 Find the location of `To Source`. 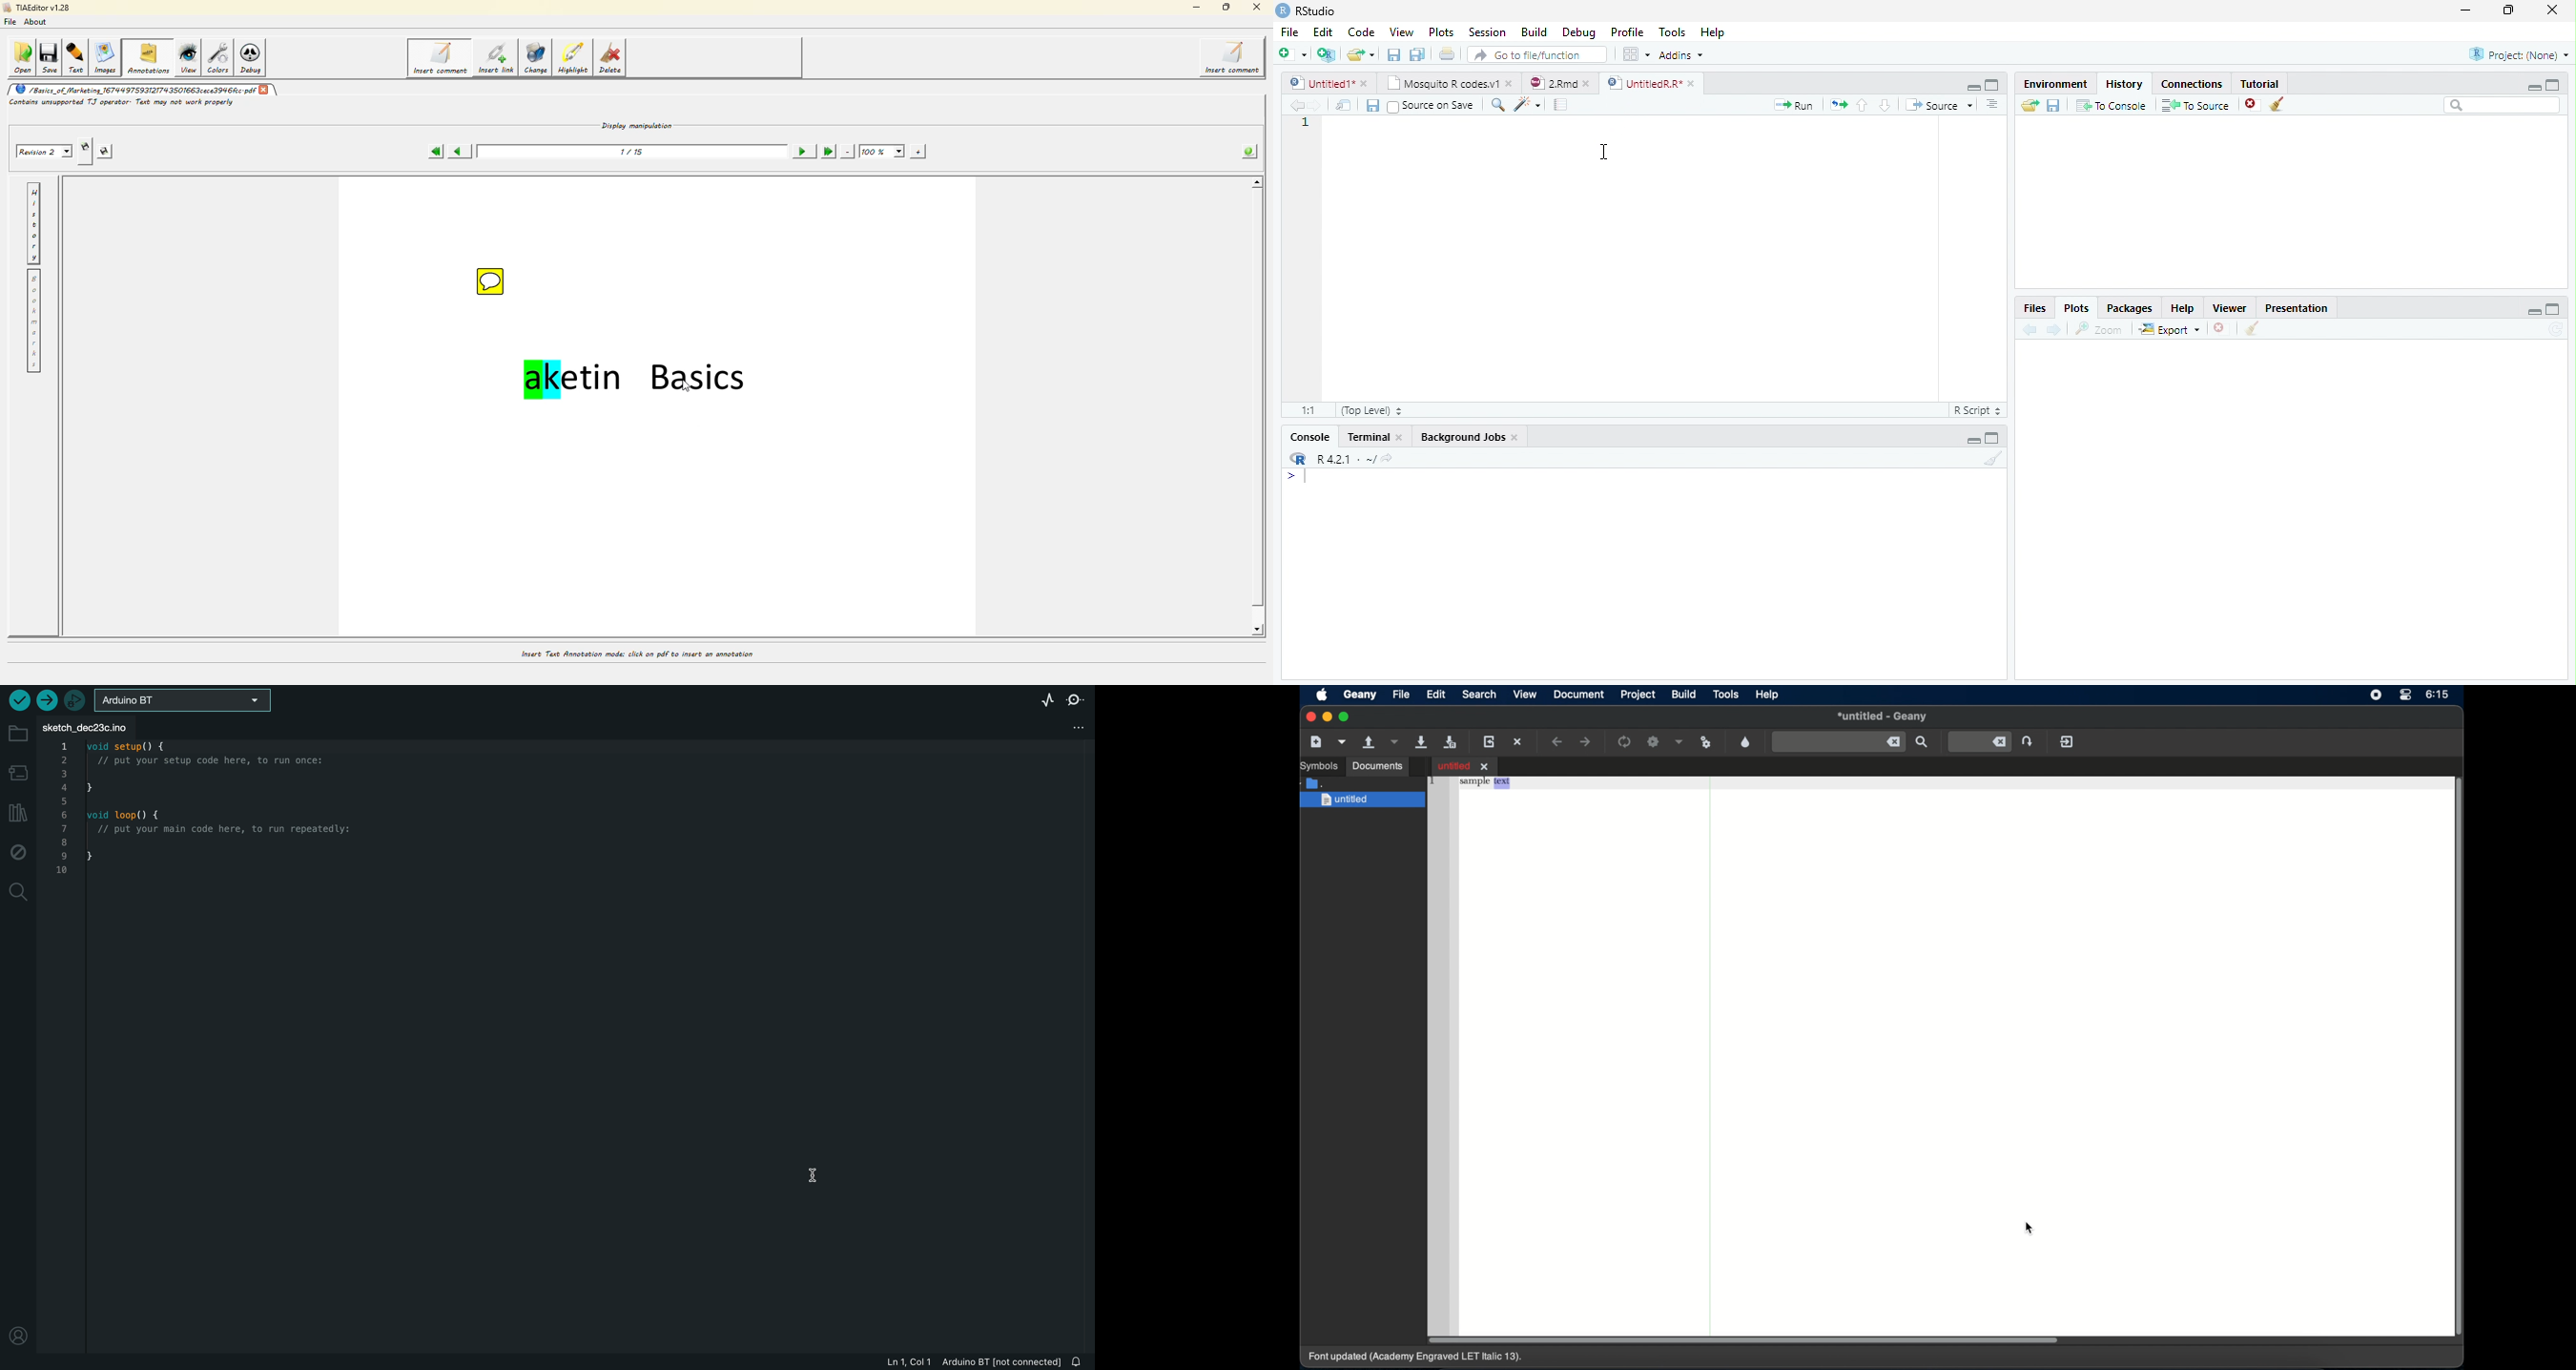

To Source is located at coordinates (2195, 104).